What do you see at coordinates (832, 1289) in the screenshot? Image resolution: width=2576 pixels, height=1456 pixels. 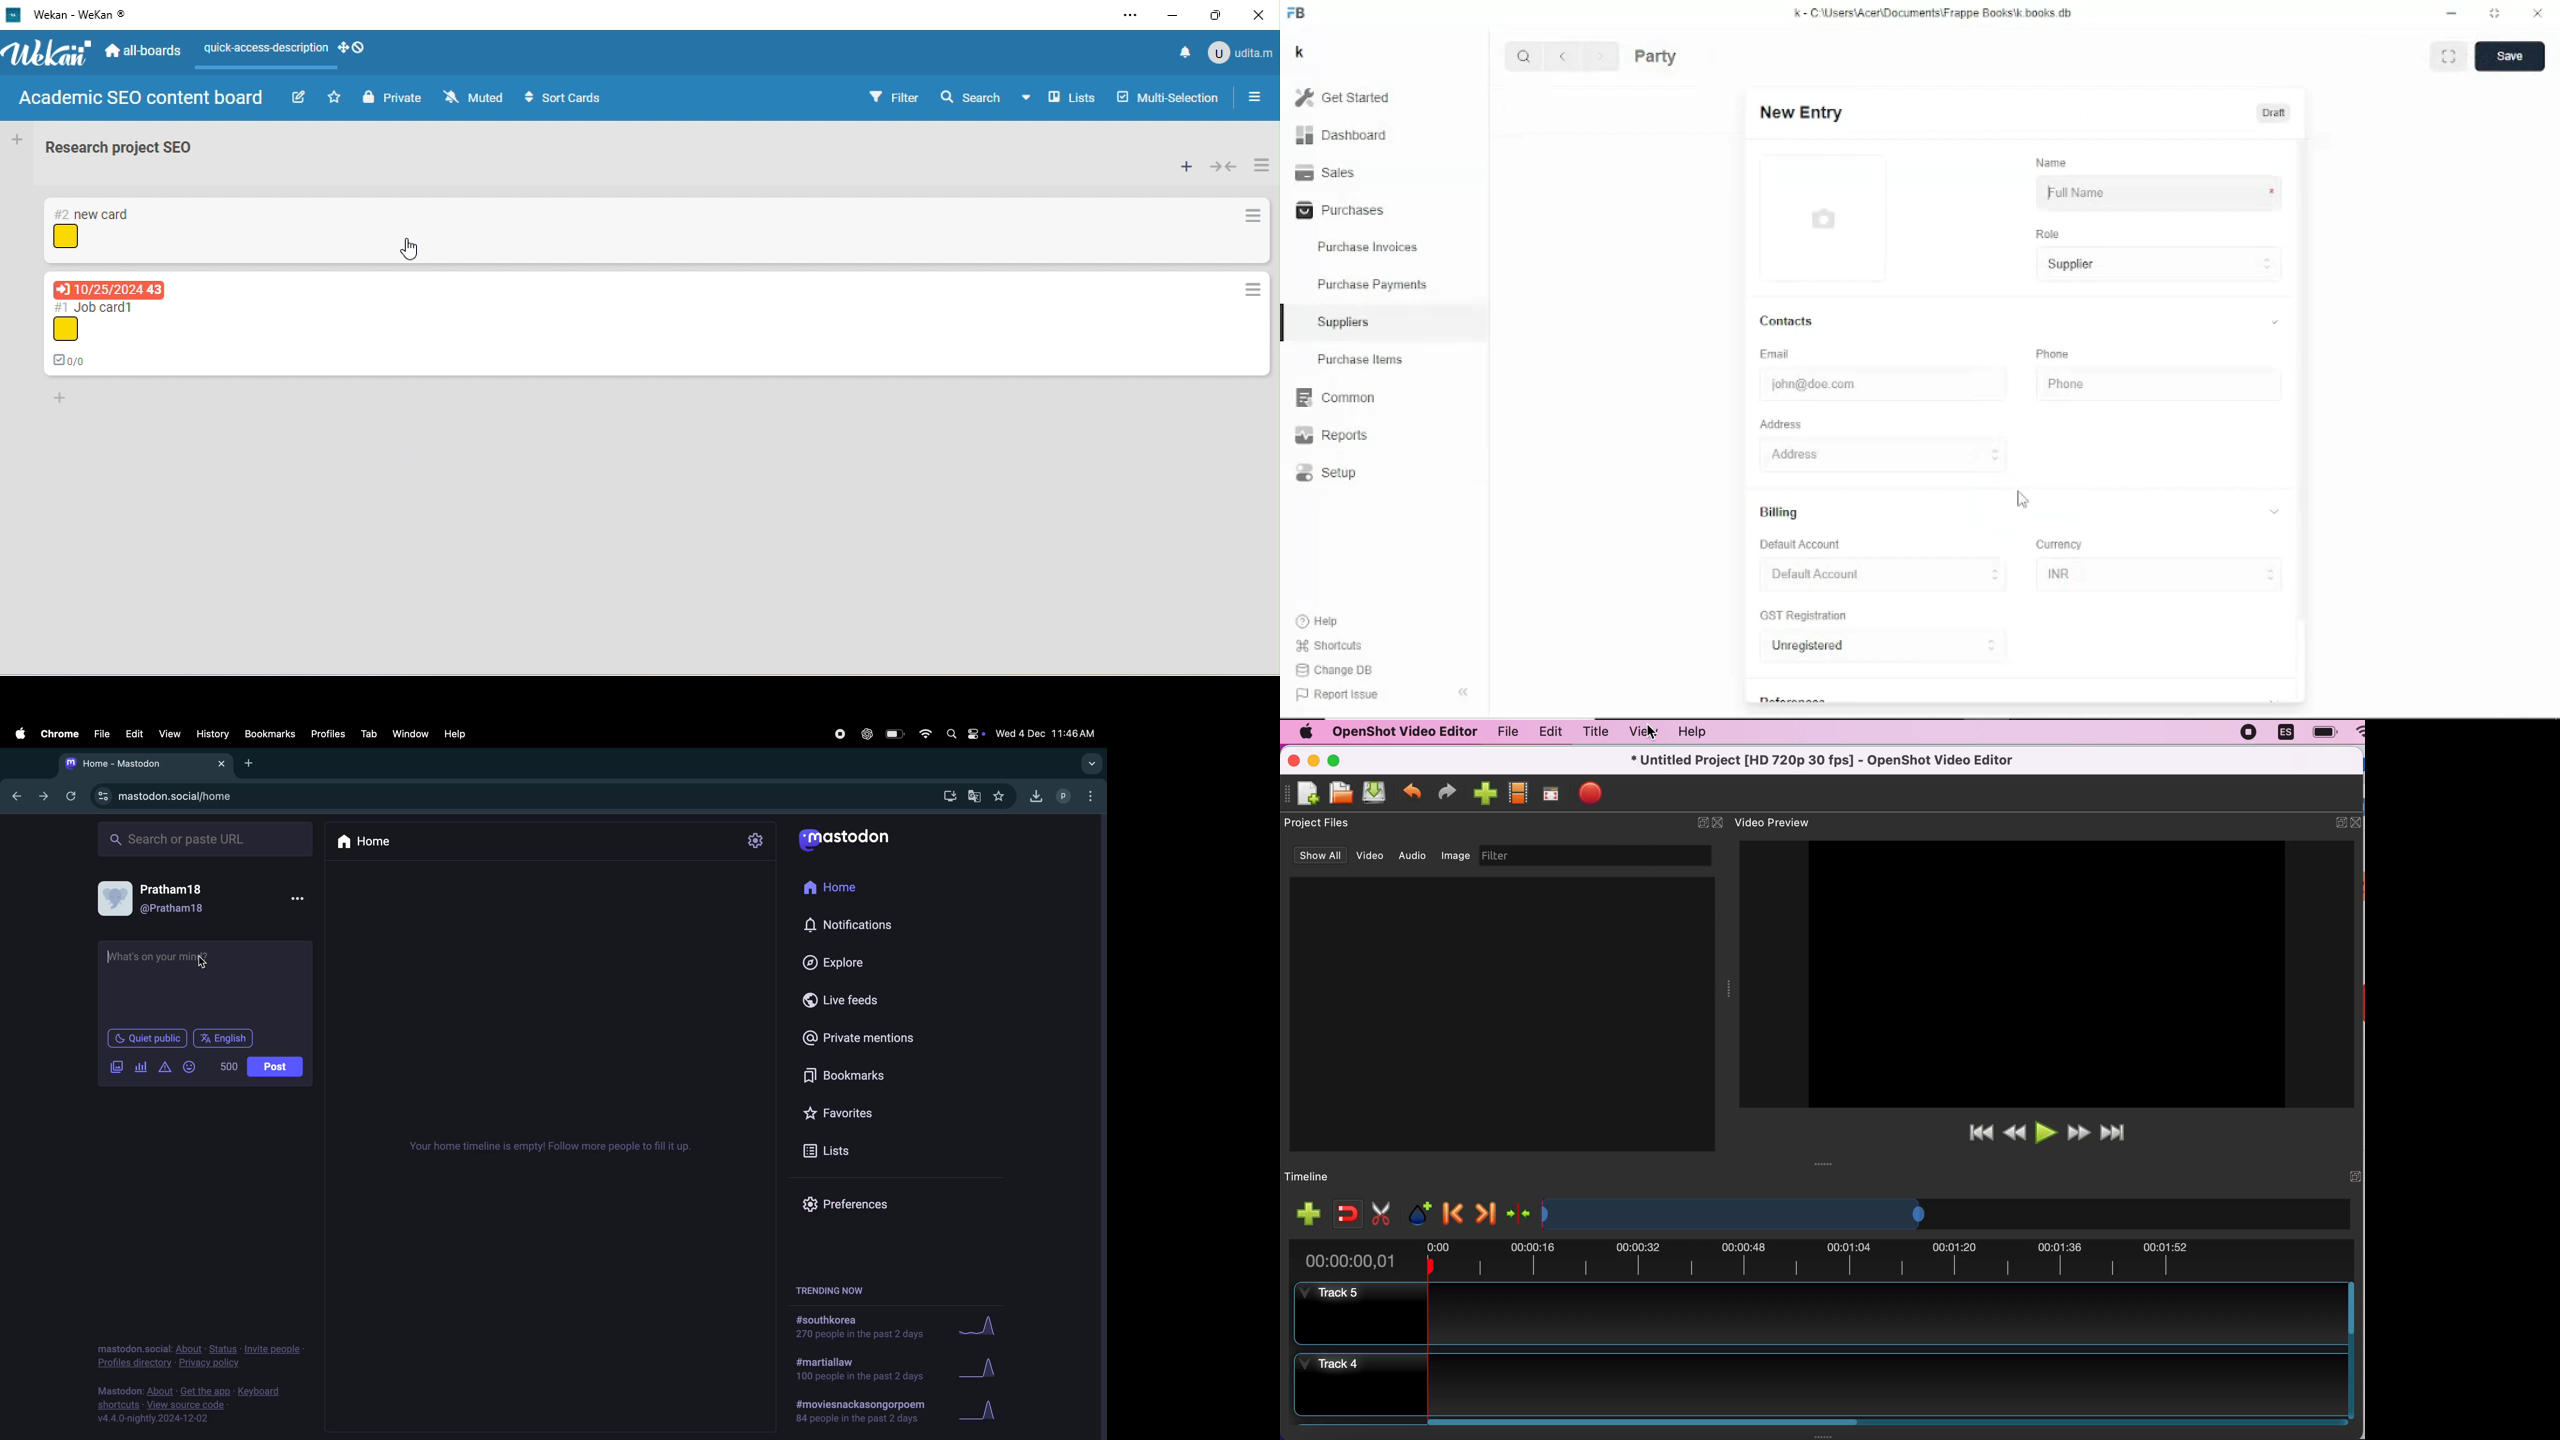 I see `trending now` at bounding box center [832, 1289].